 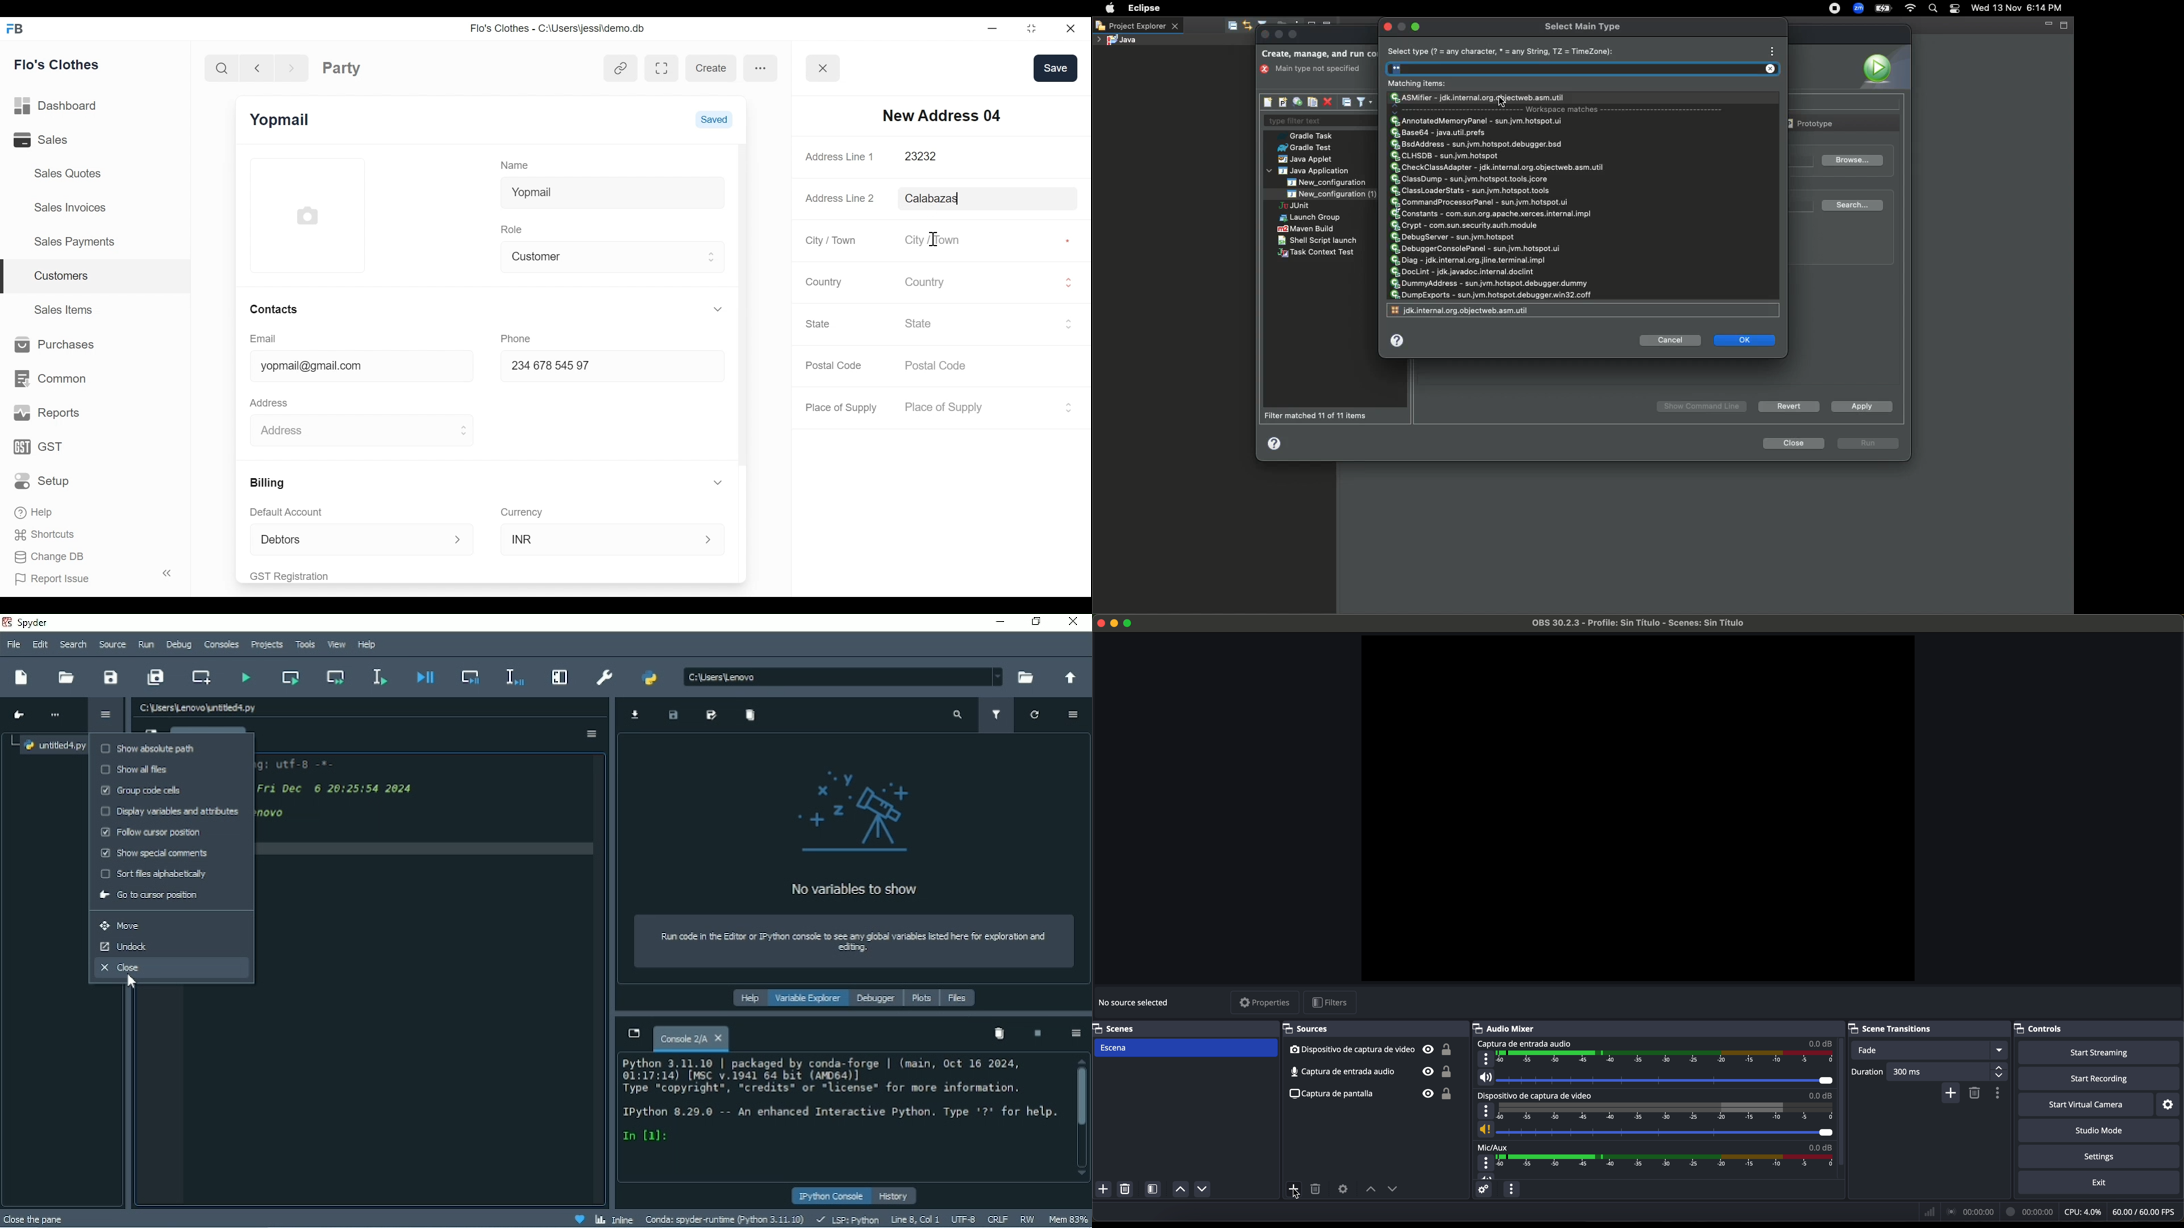 I want to click on Search, so click(x=224, y=68).